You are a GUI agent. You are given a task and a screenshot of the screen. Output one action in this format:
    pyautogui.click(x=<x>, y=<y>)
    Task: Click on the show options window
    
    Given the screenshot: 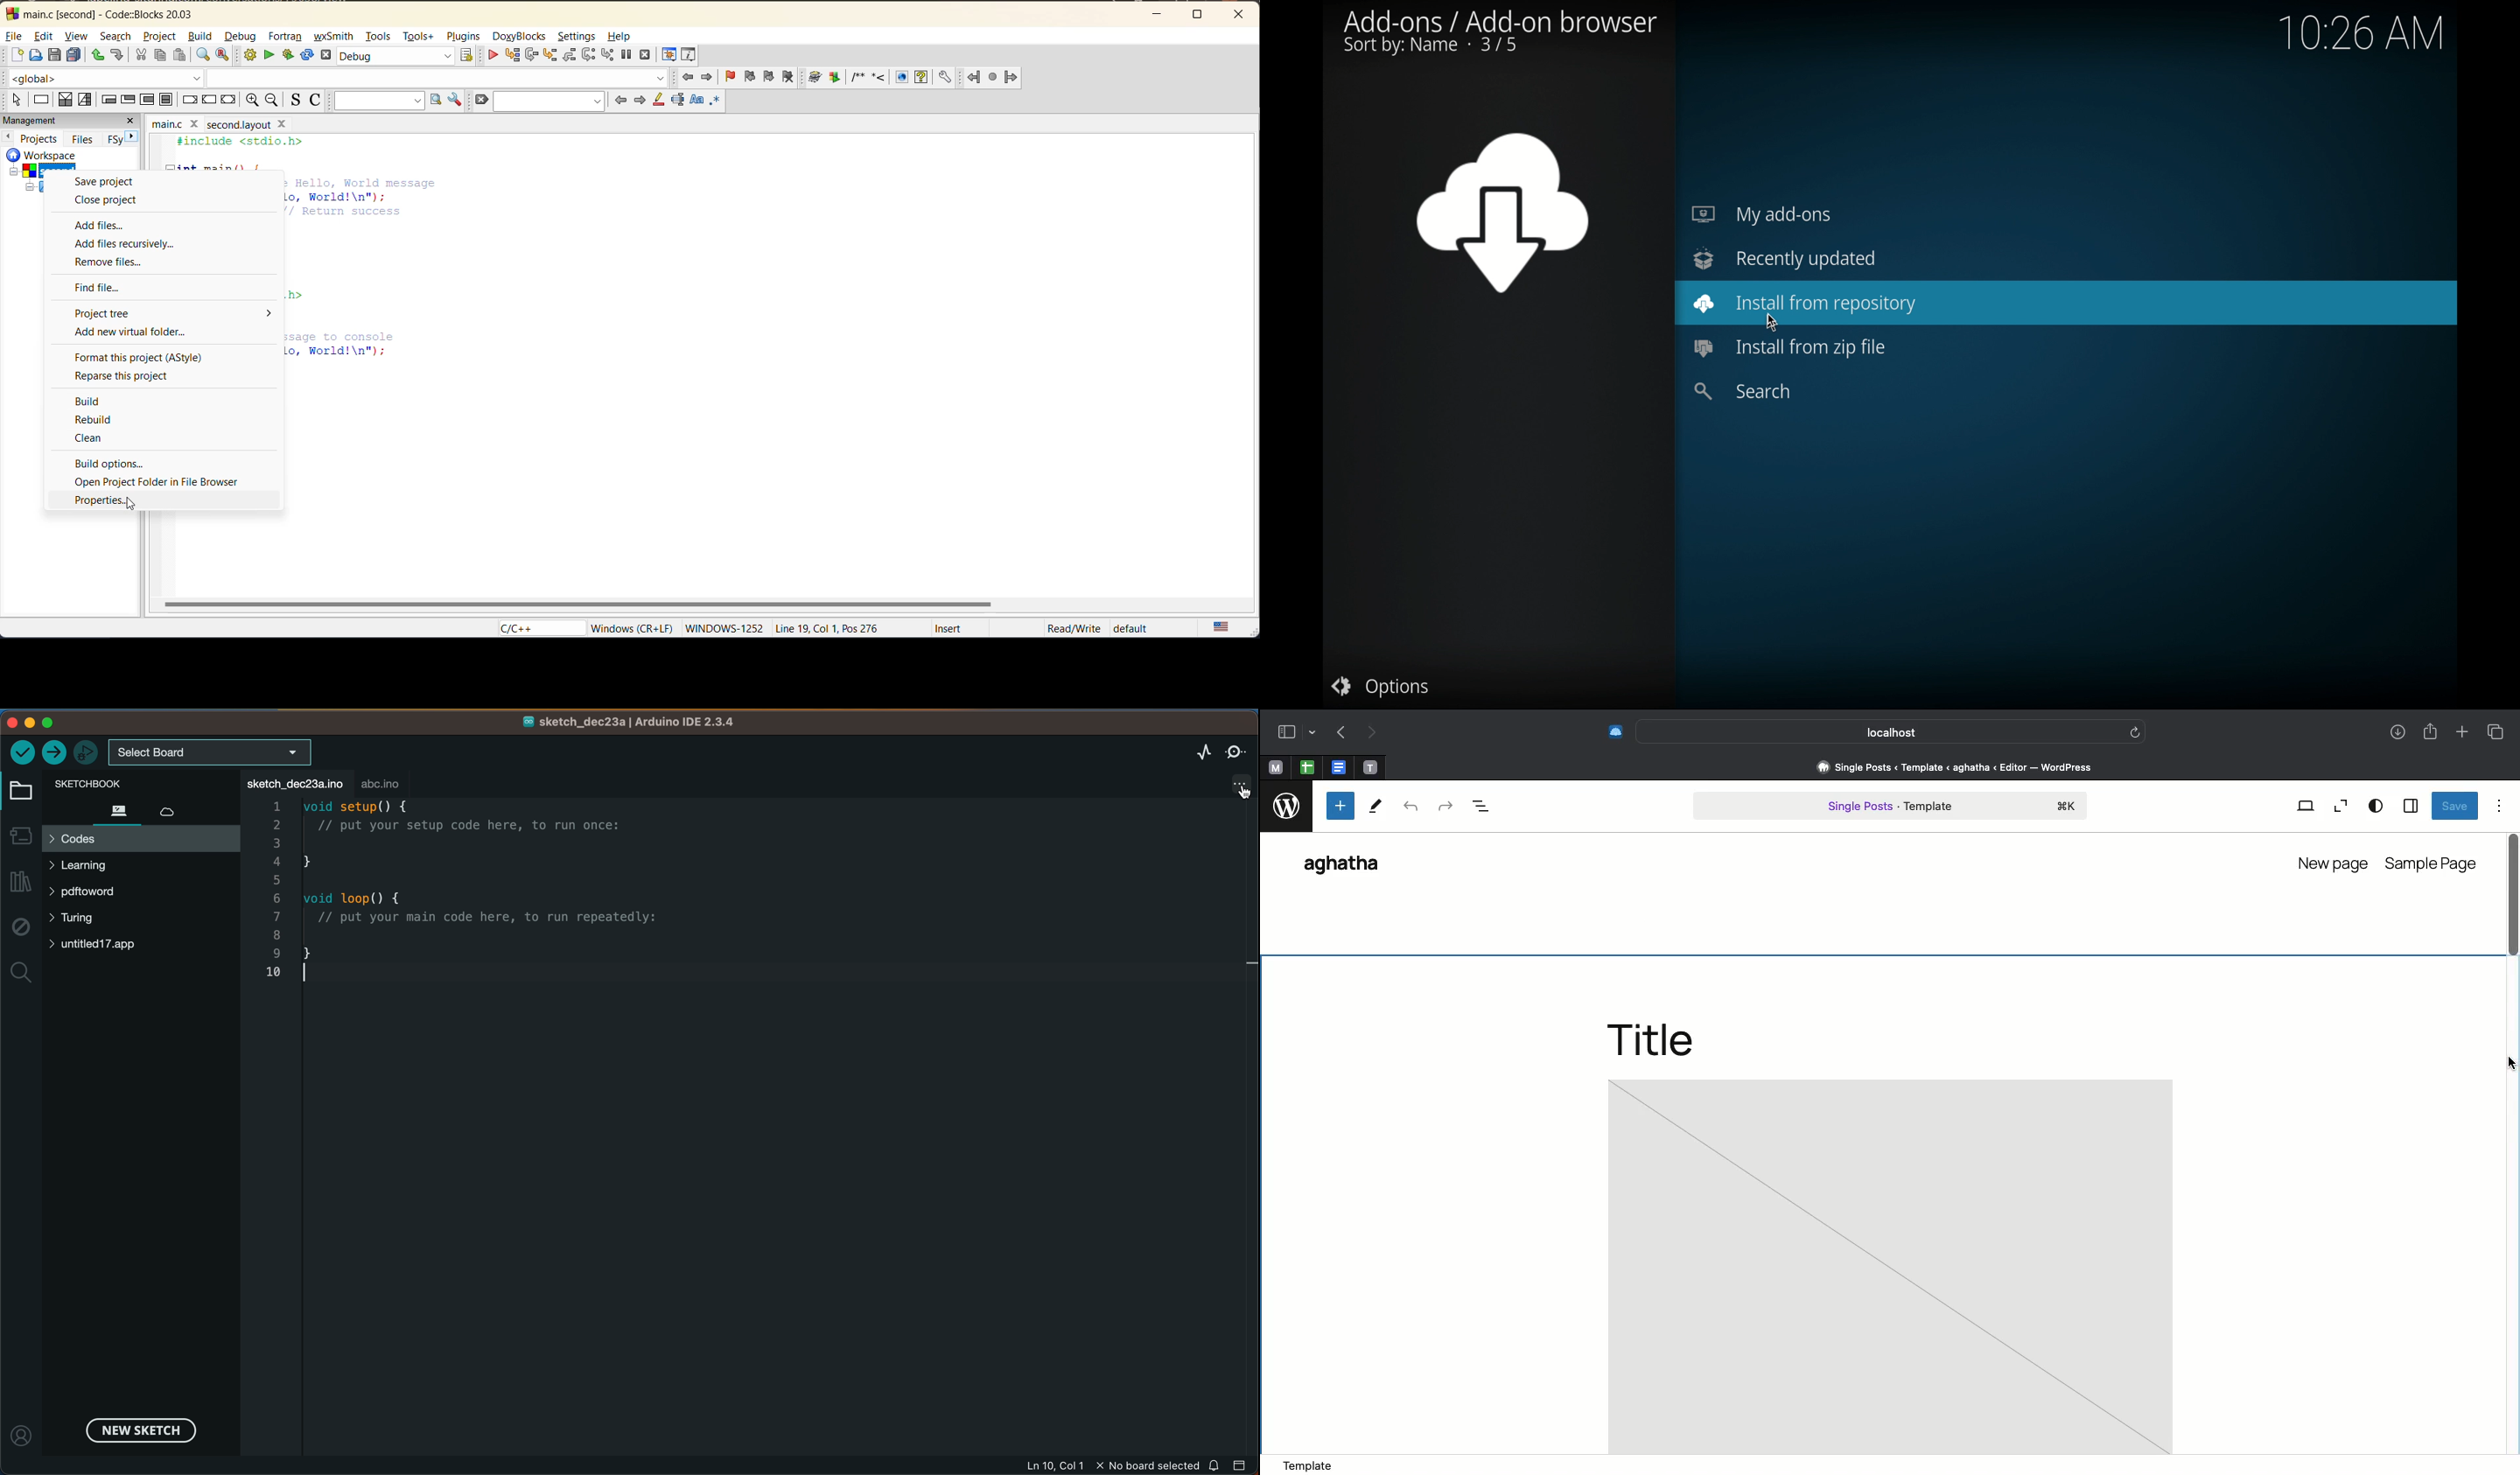 What is the action you would take?
    pyautogui.click(x=455, y=101)
    